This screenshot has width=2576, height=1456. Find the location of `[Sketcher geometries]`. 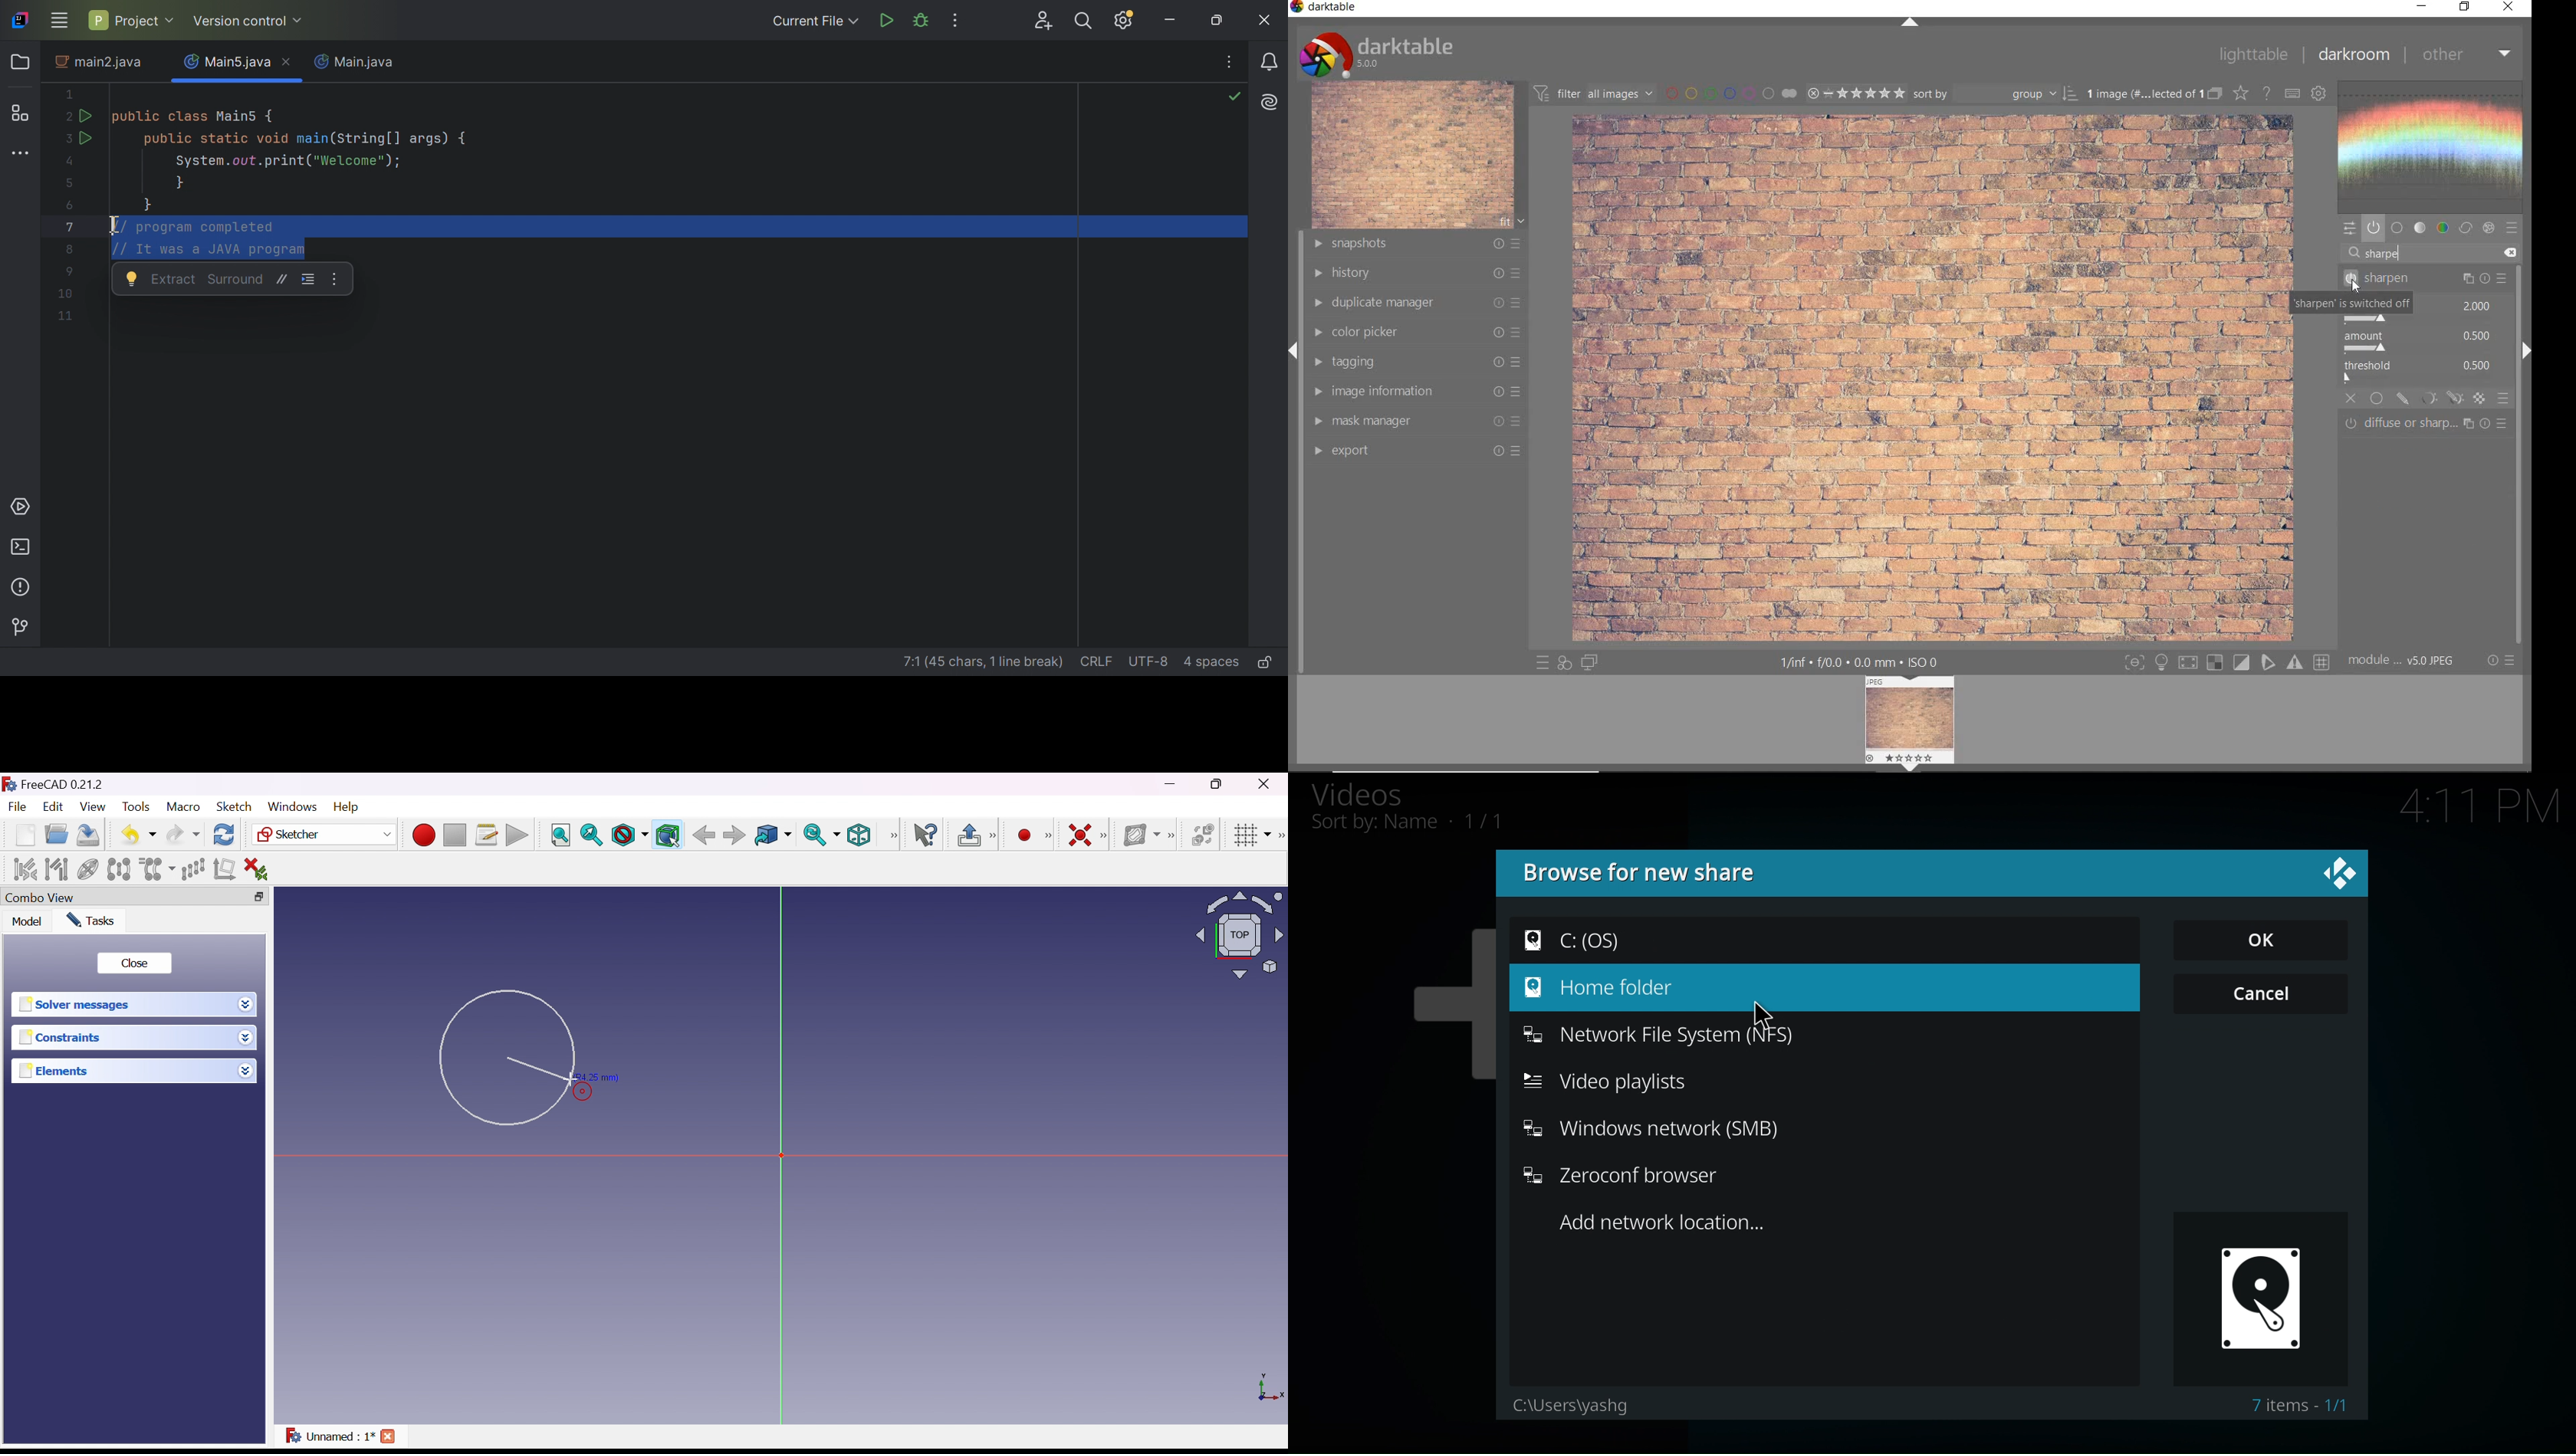

[Sketcher geometries] is located at coordinates (1052, 836).